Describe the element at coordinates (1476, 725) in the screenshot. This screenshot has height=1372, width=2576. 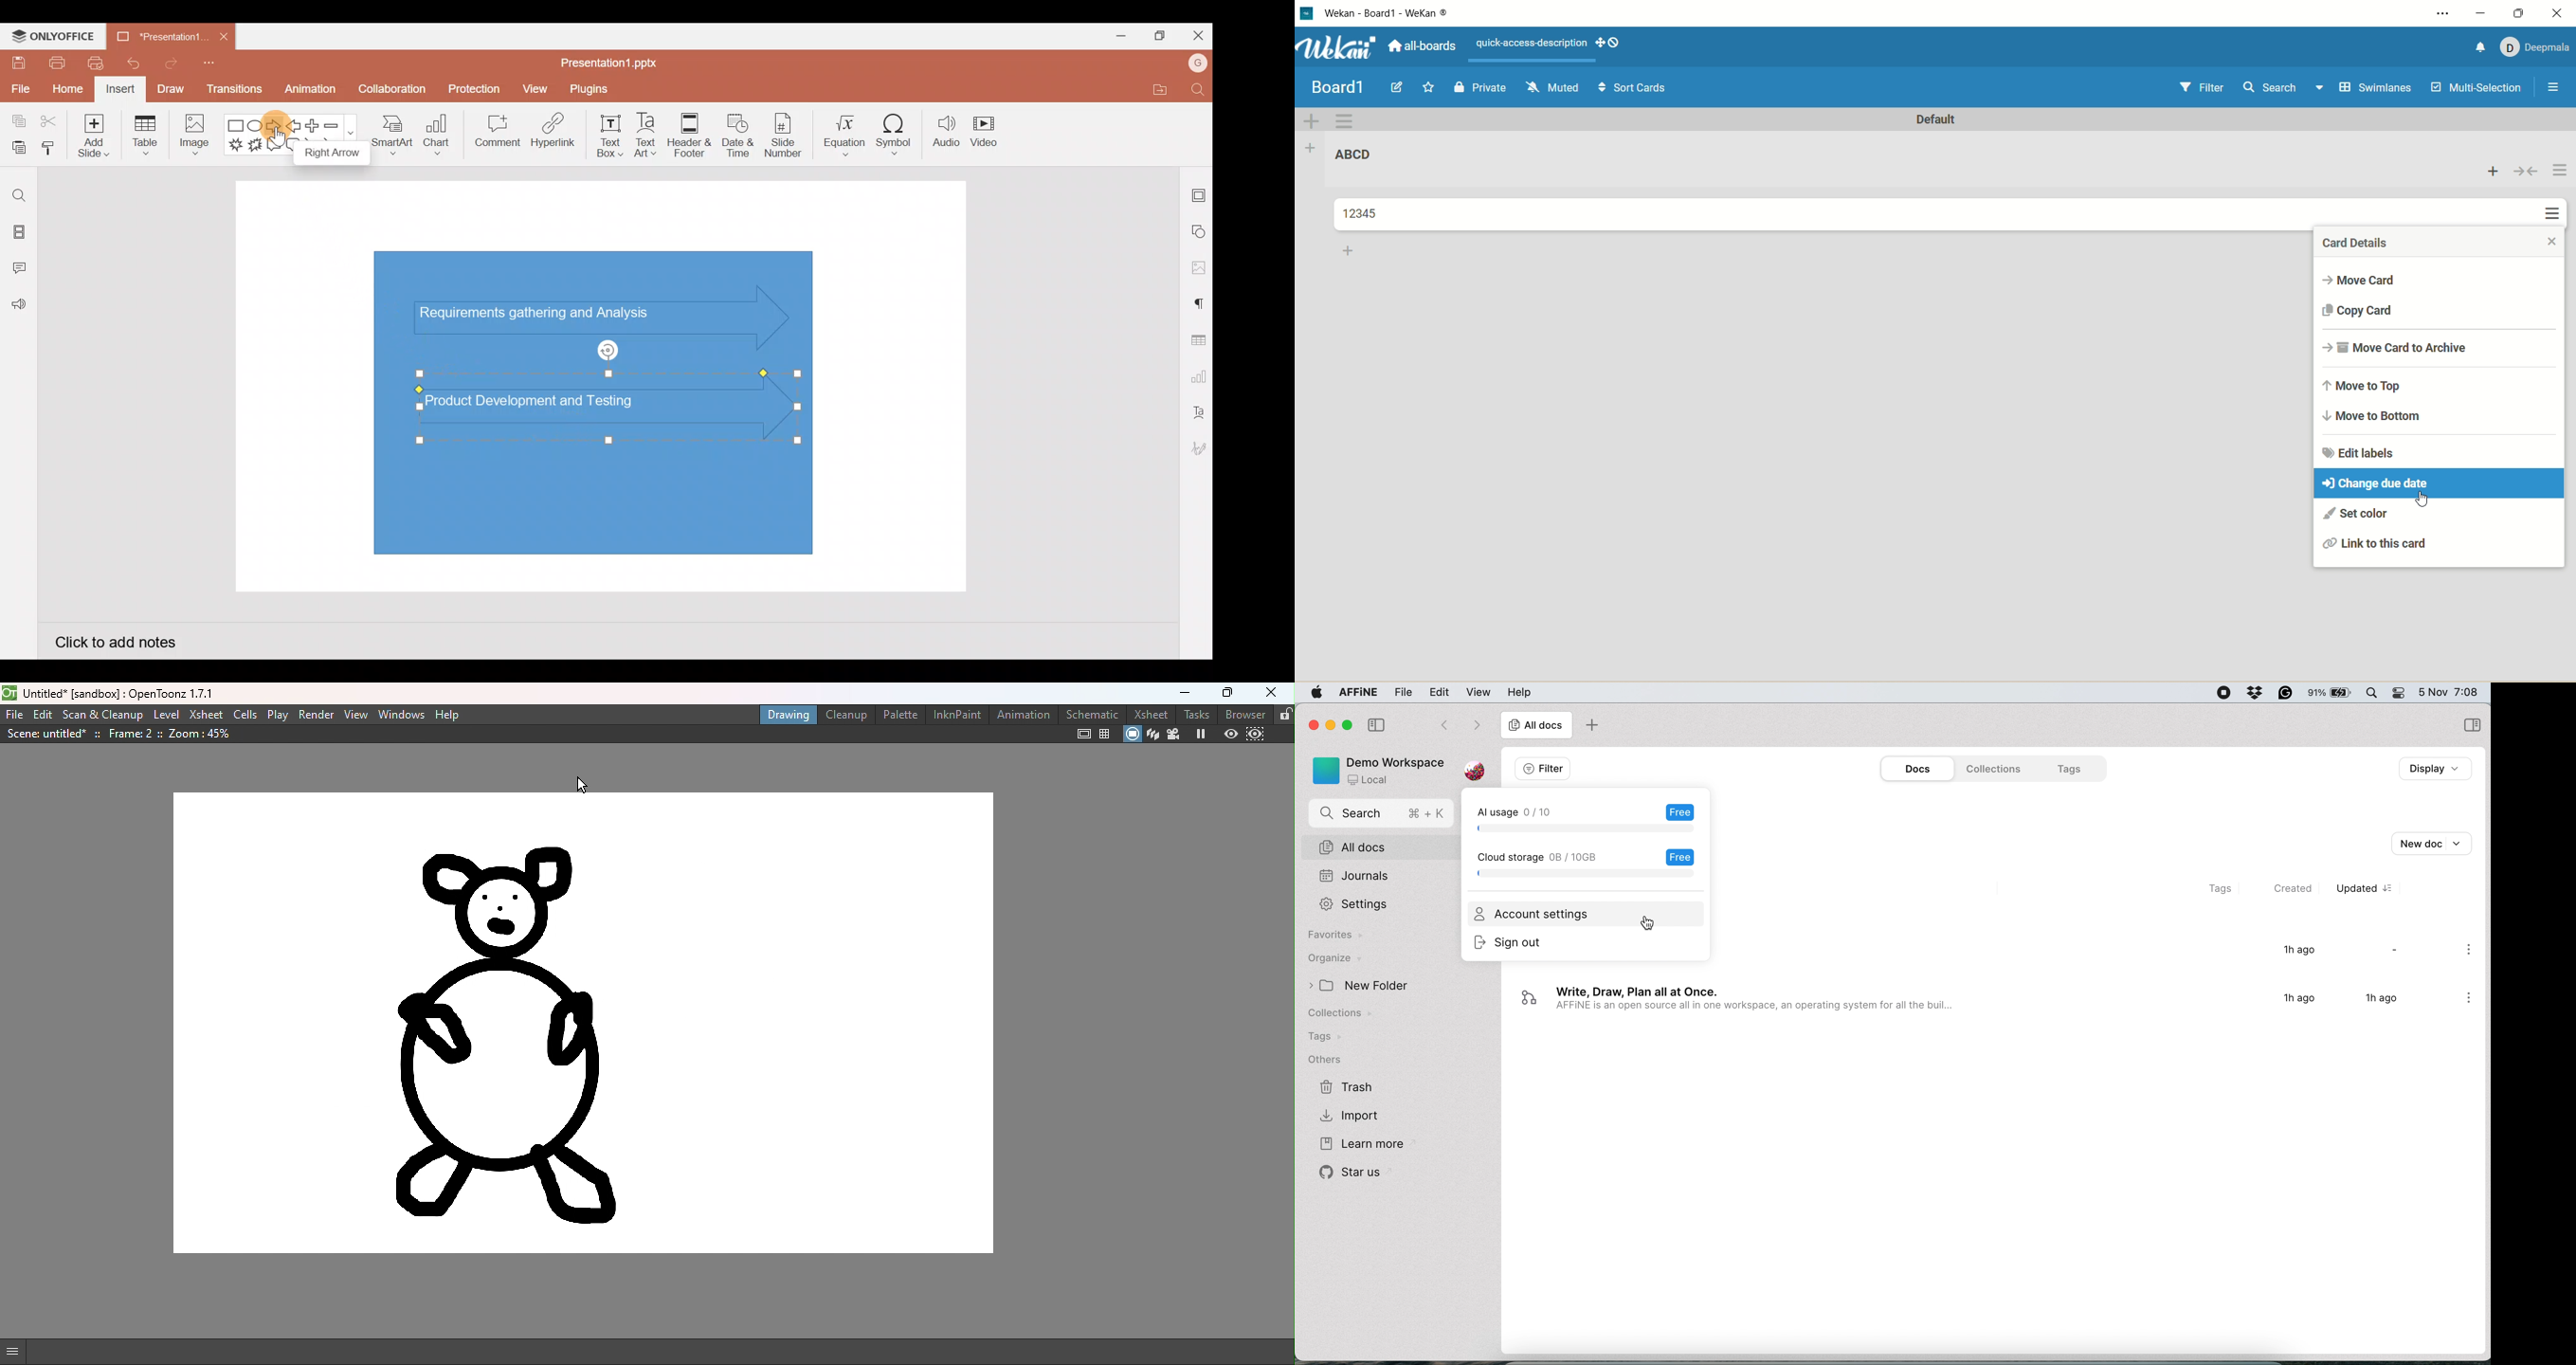
I see `switch between options` at that location.